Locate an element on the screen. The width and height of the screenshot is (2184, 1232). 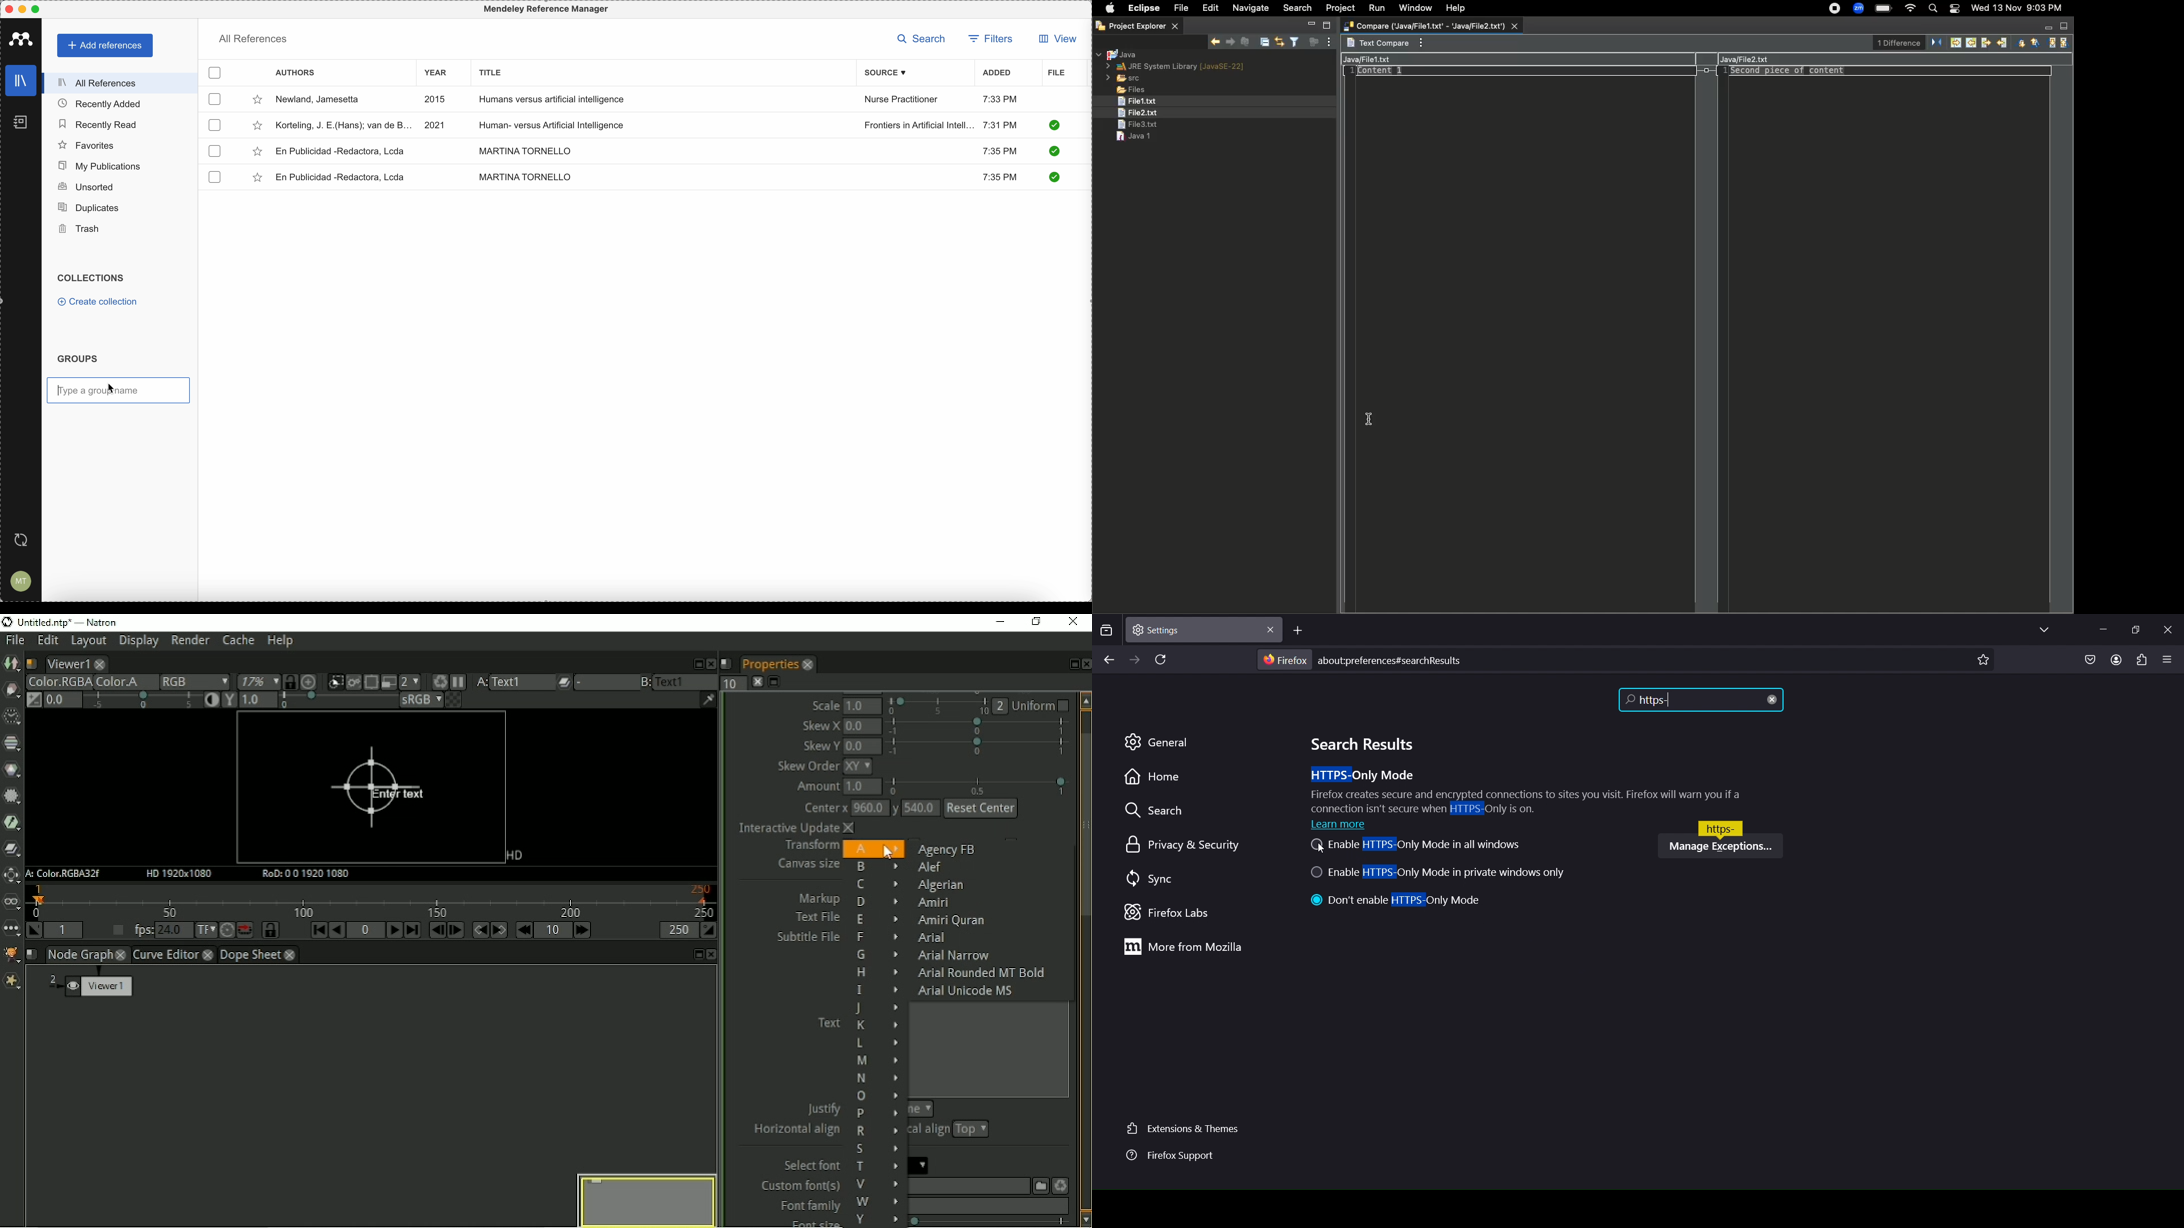
groups is located at coordinates (77, 358).